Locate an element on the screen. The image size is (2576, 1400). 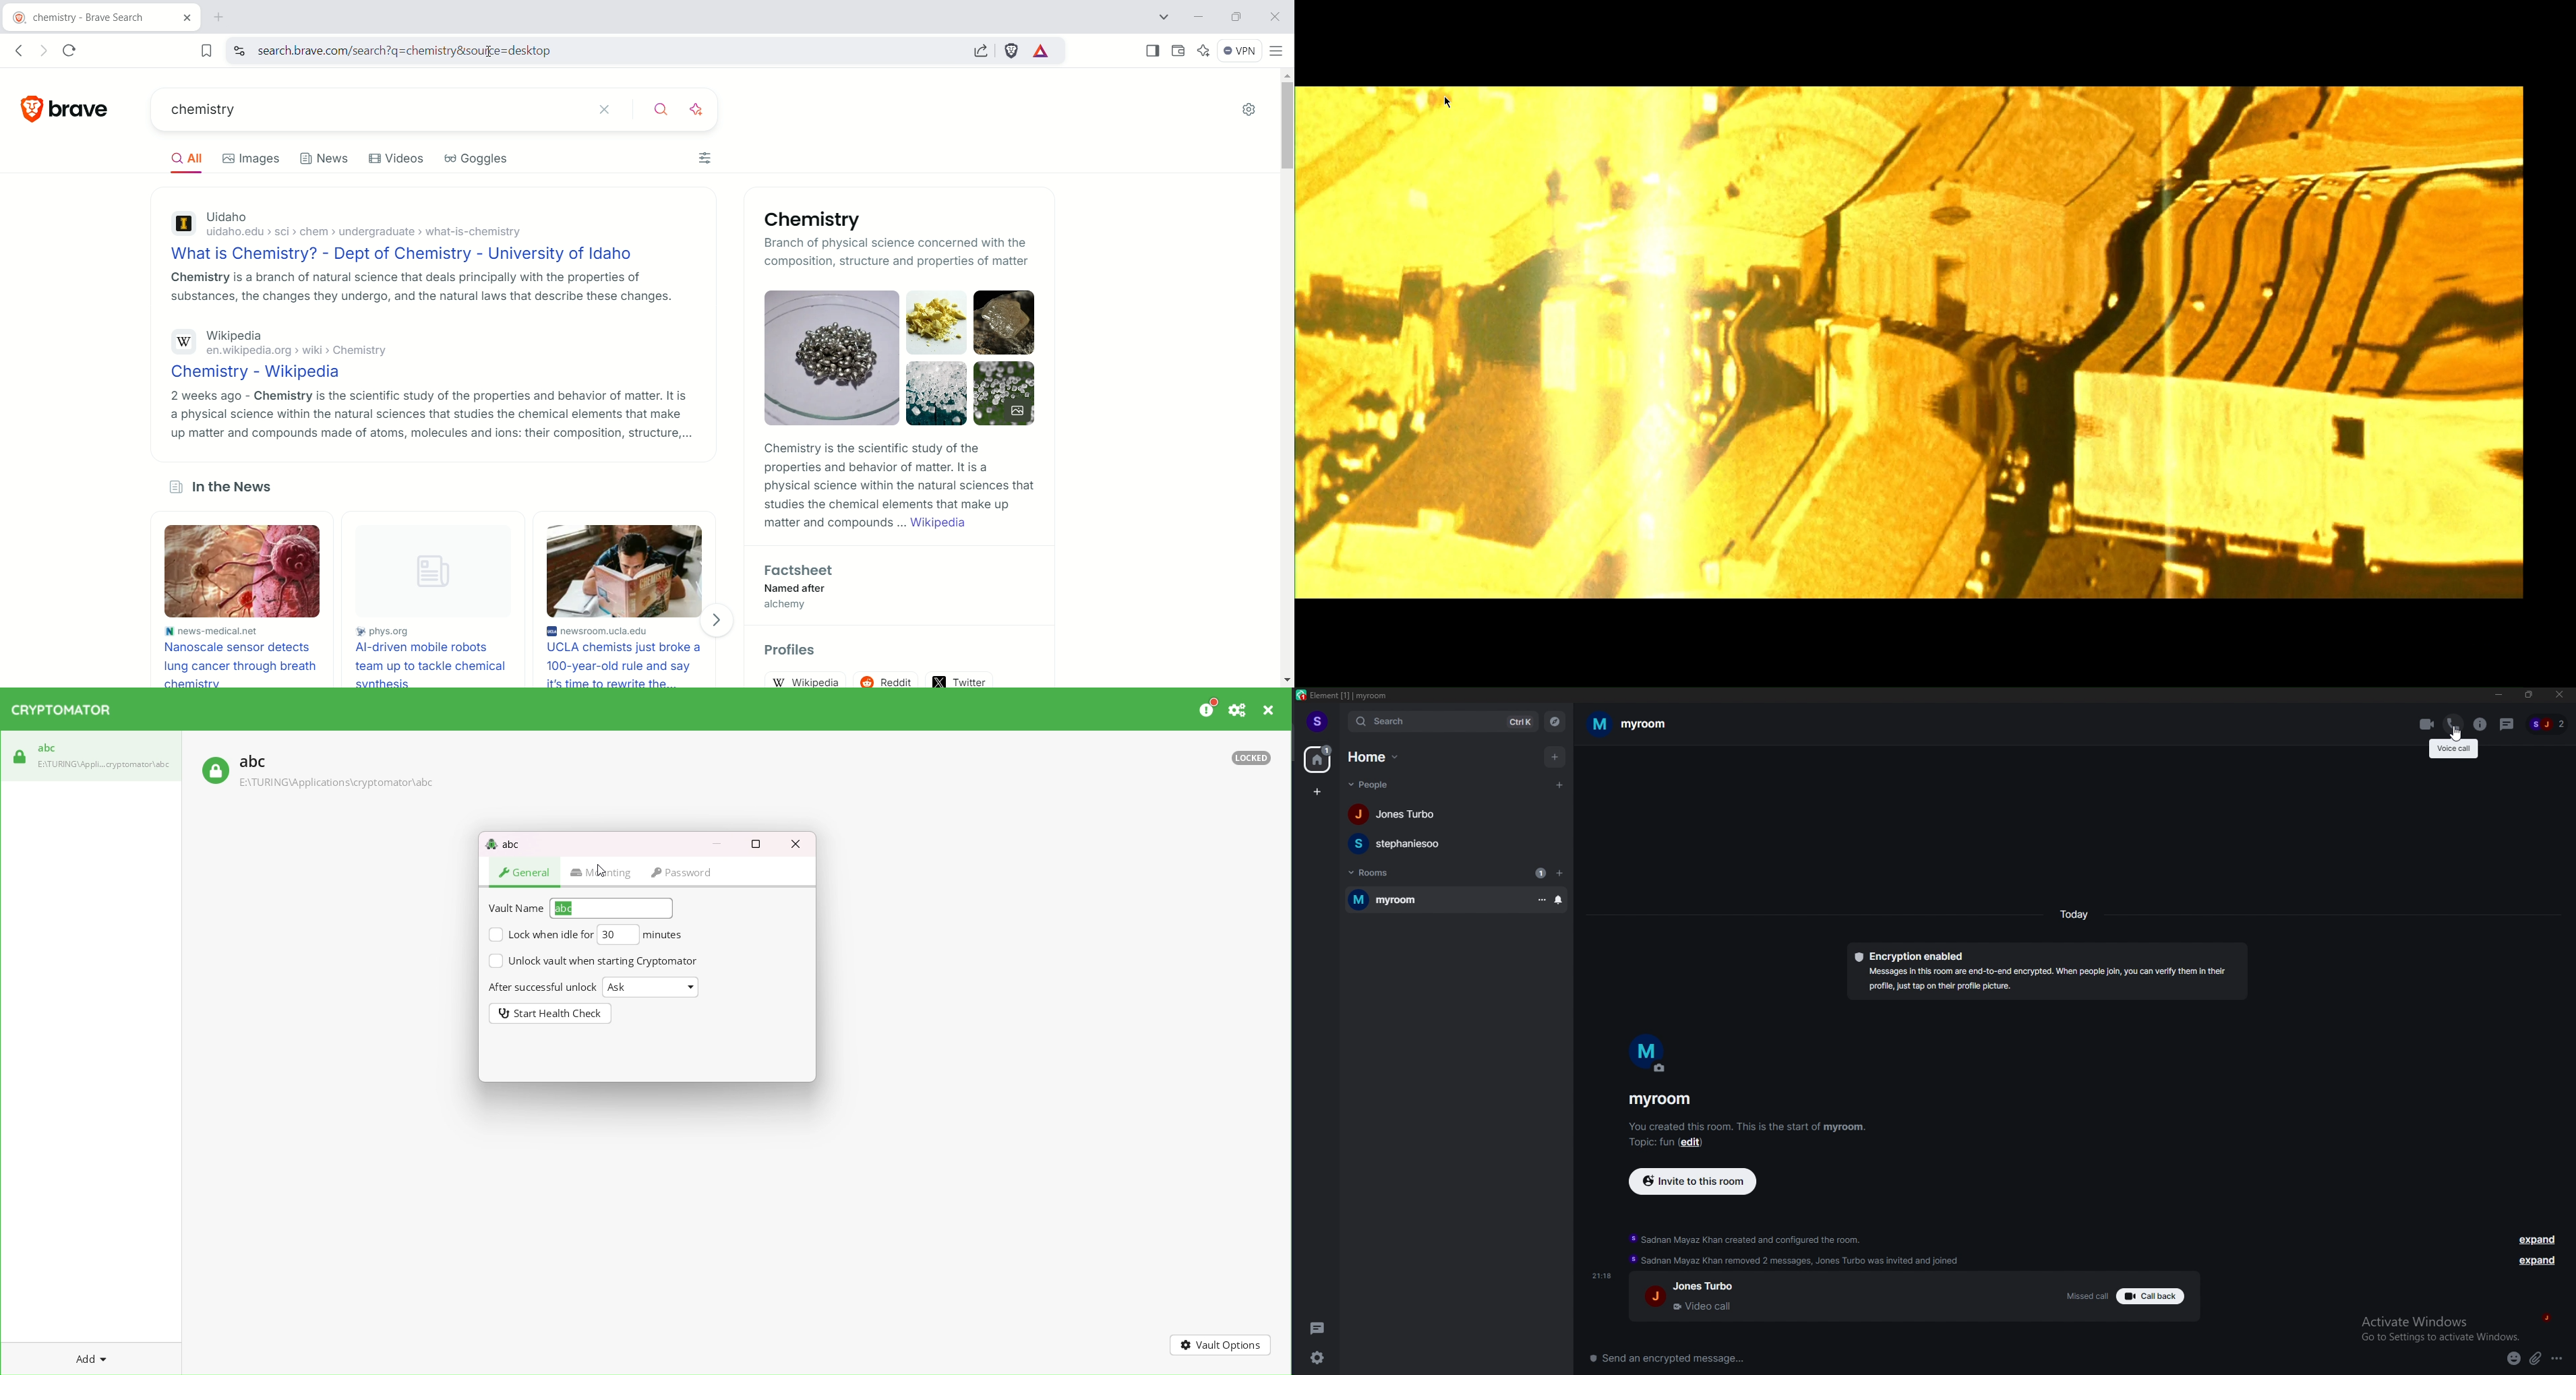
room options is located at coordinates (1541, 898).